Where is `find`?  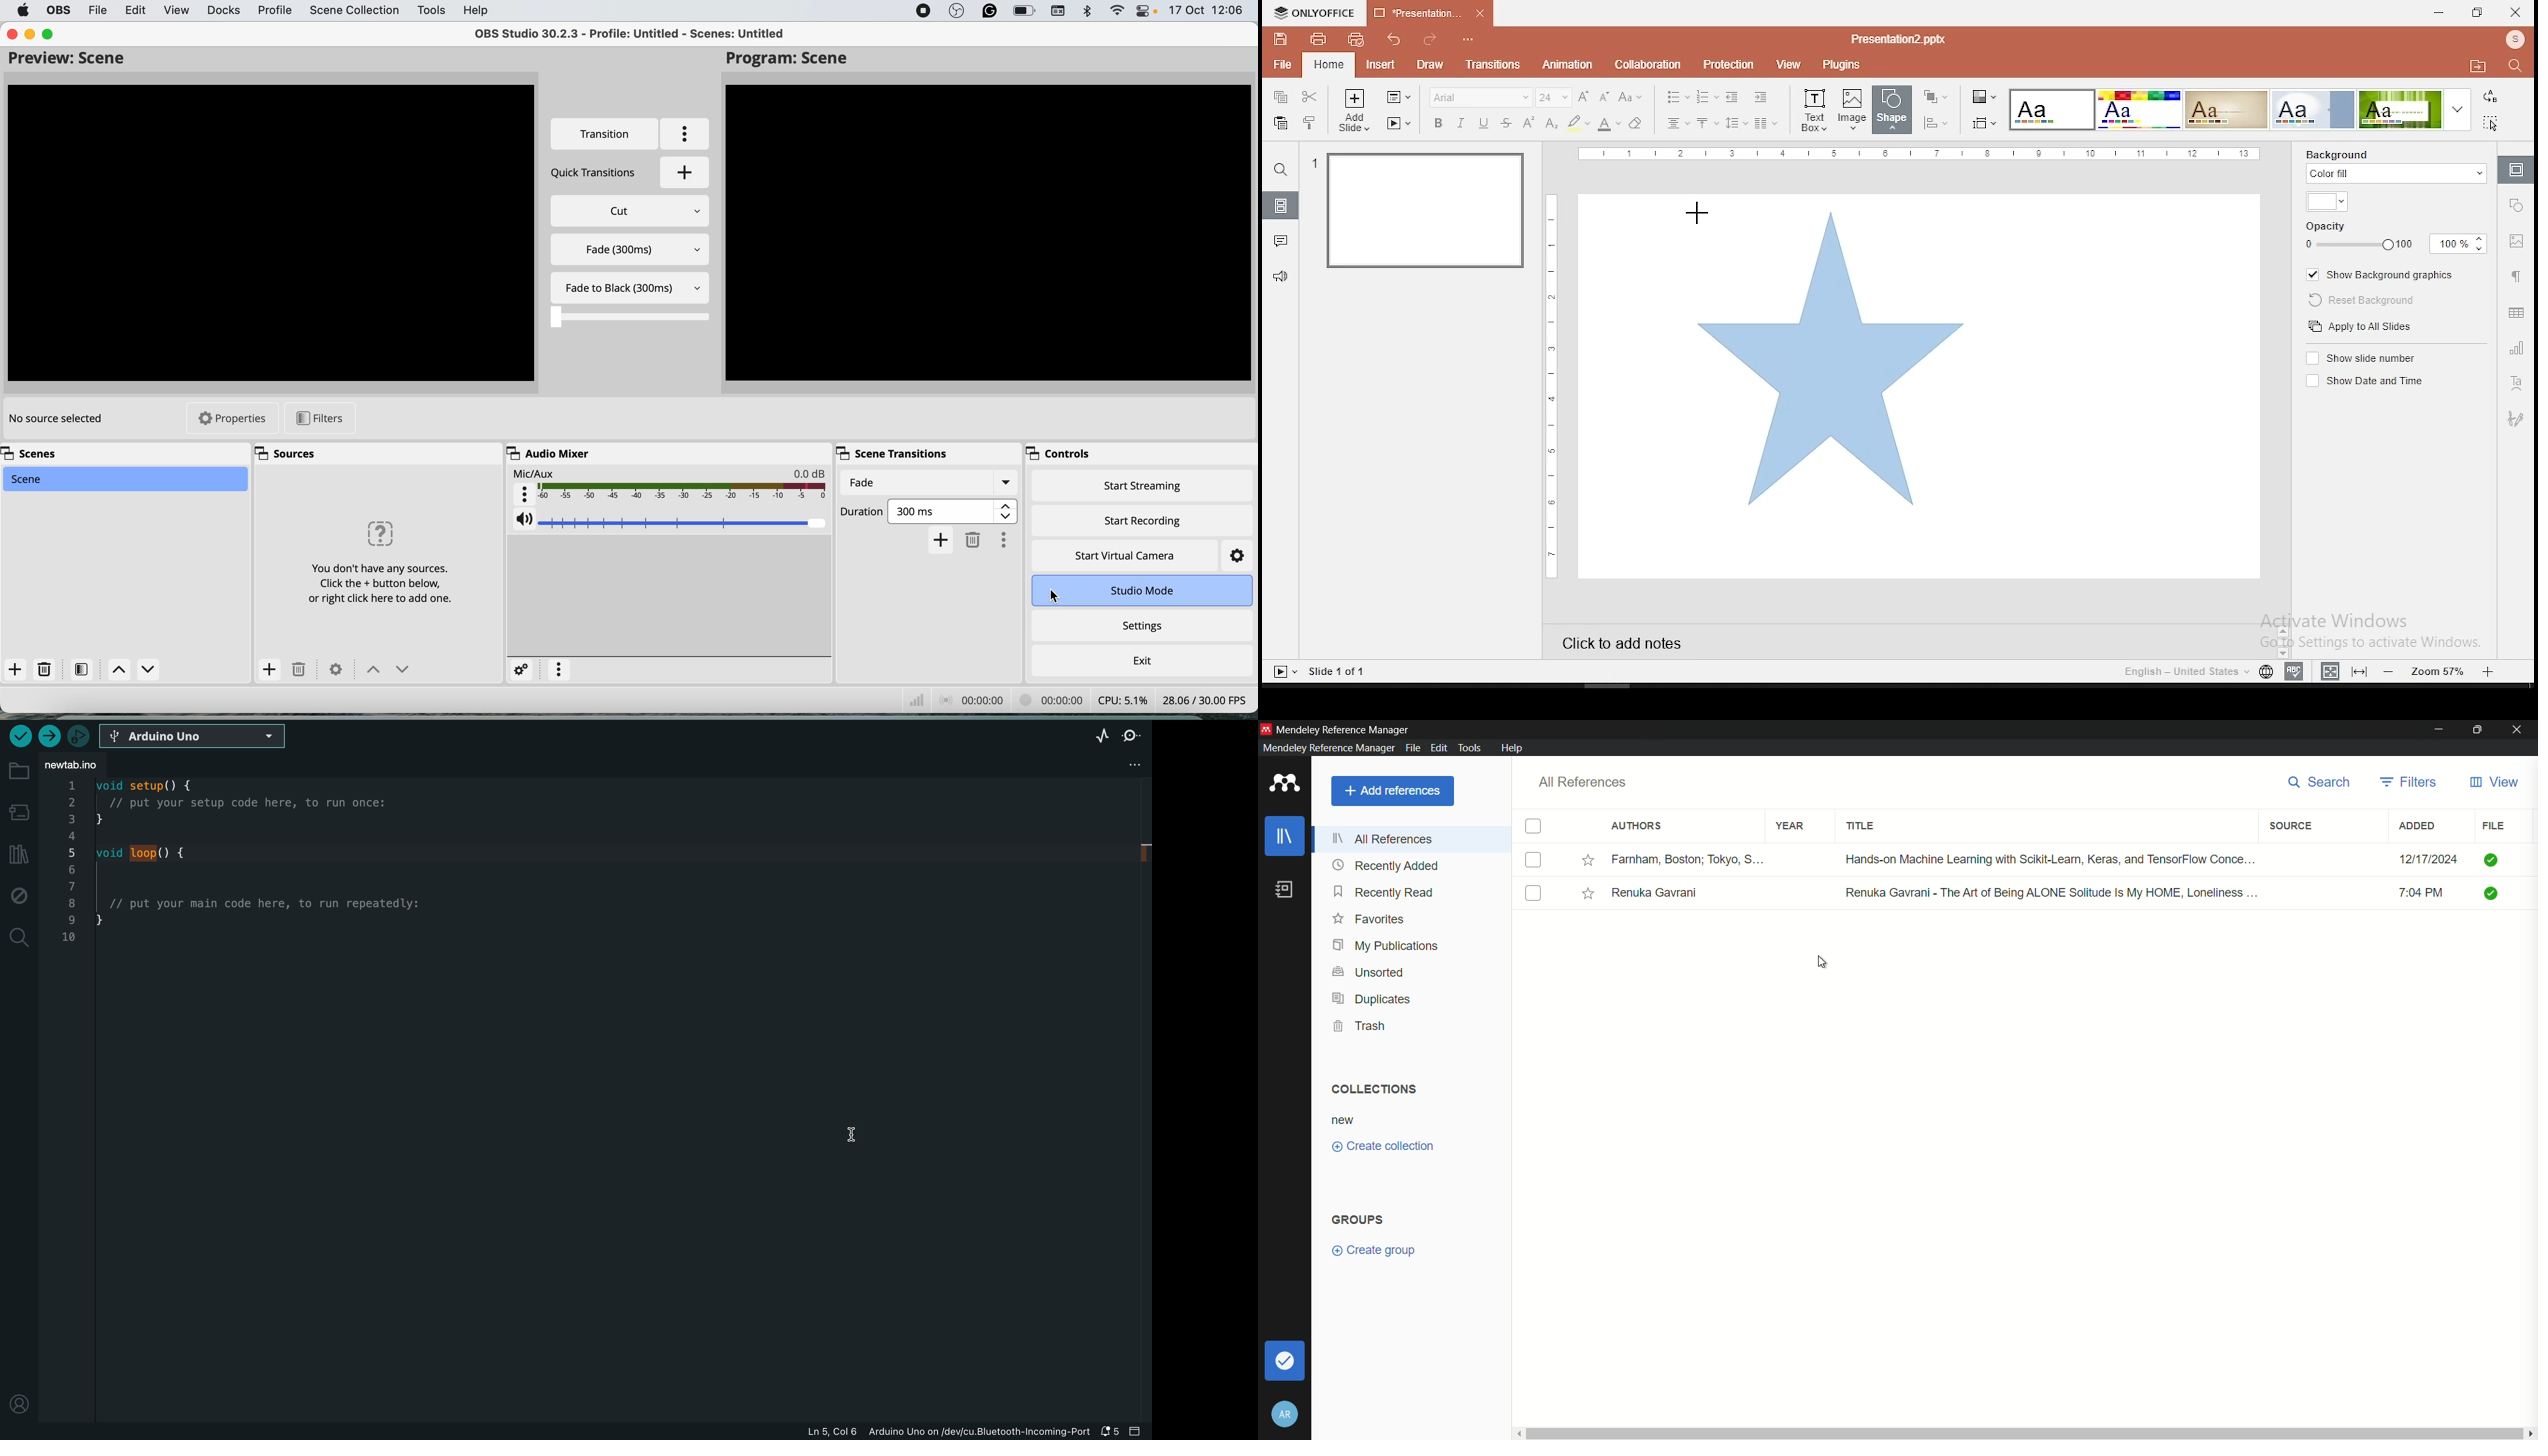
find is located at coordinates (2519, 68).